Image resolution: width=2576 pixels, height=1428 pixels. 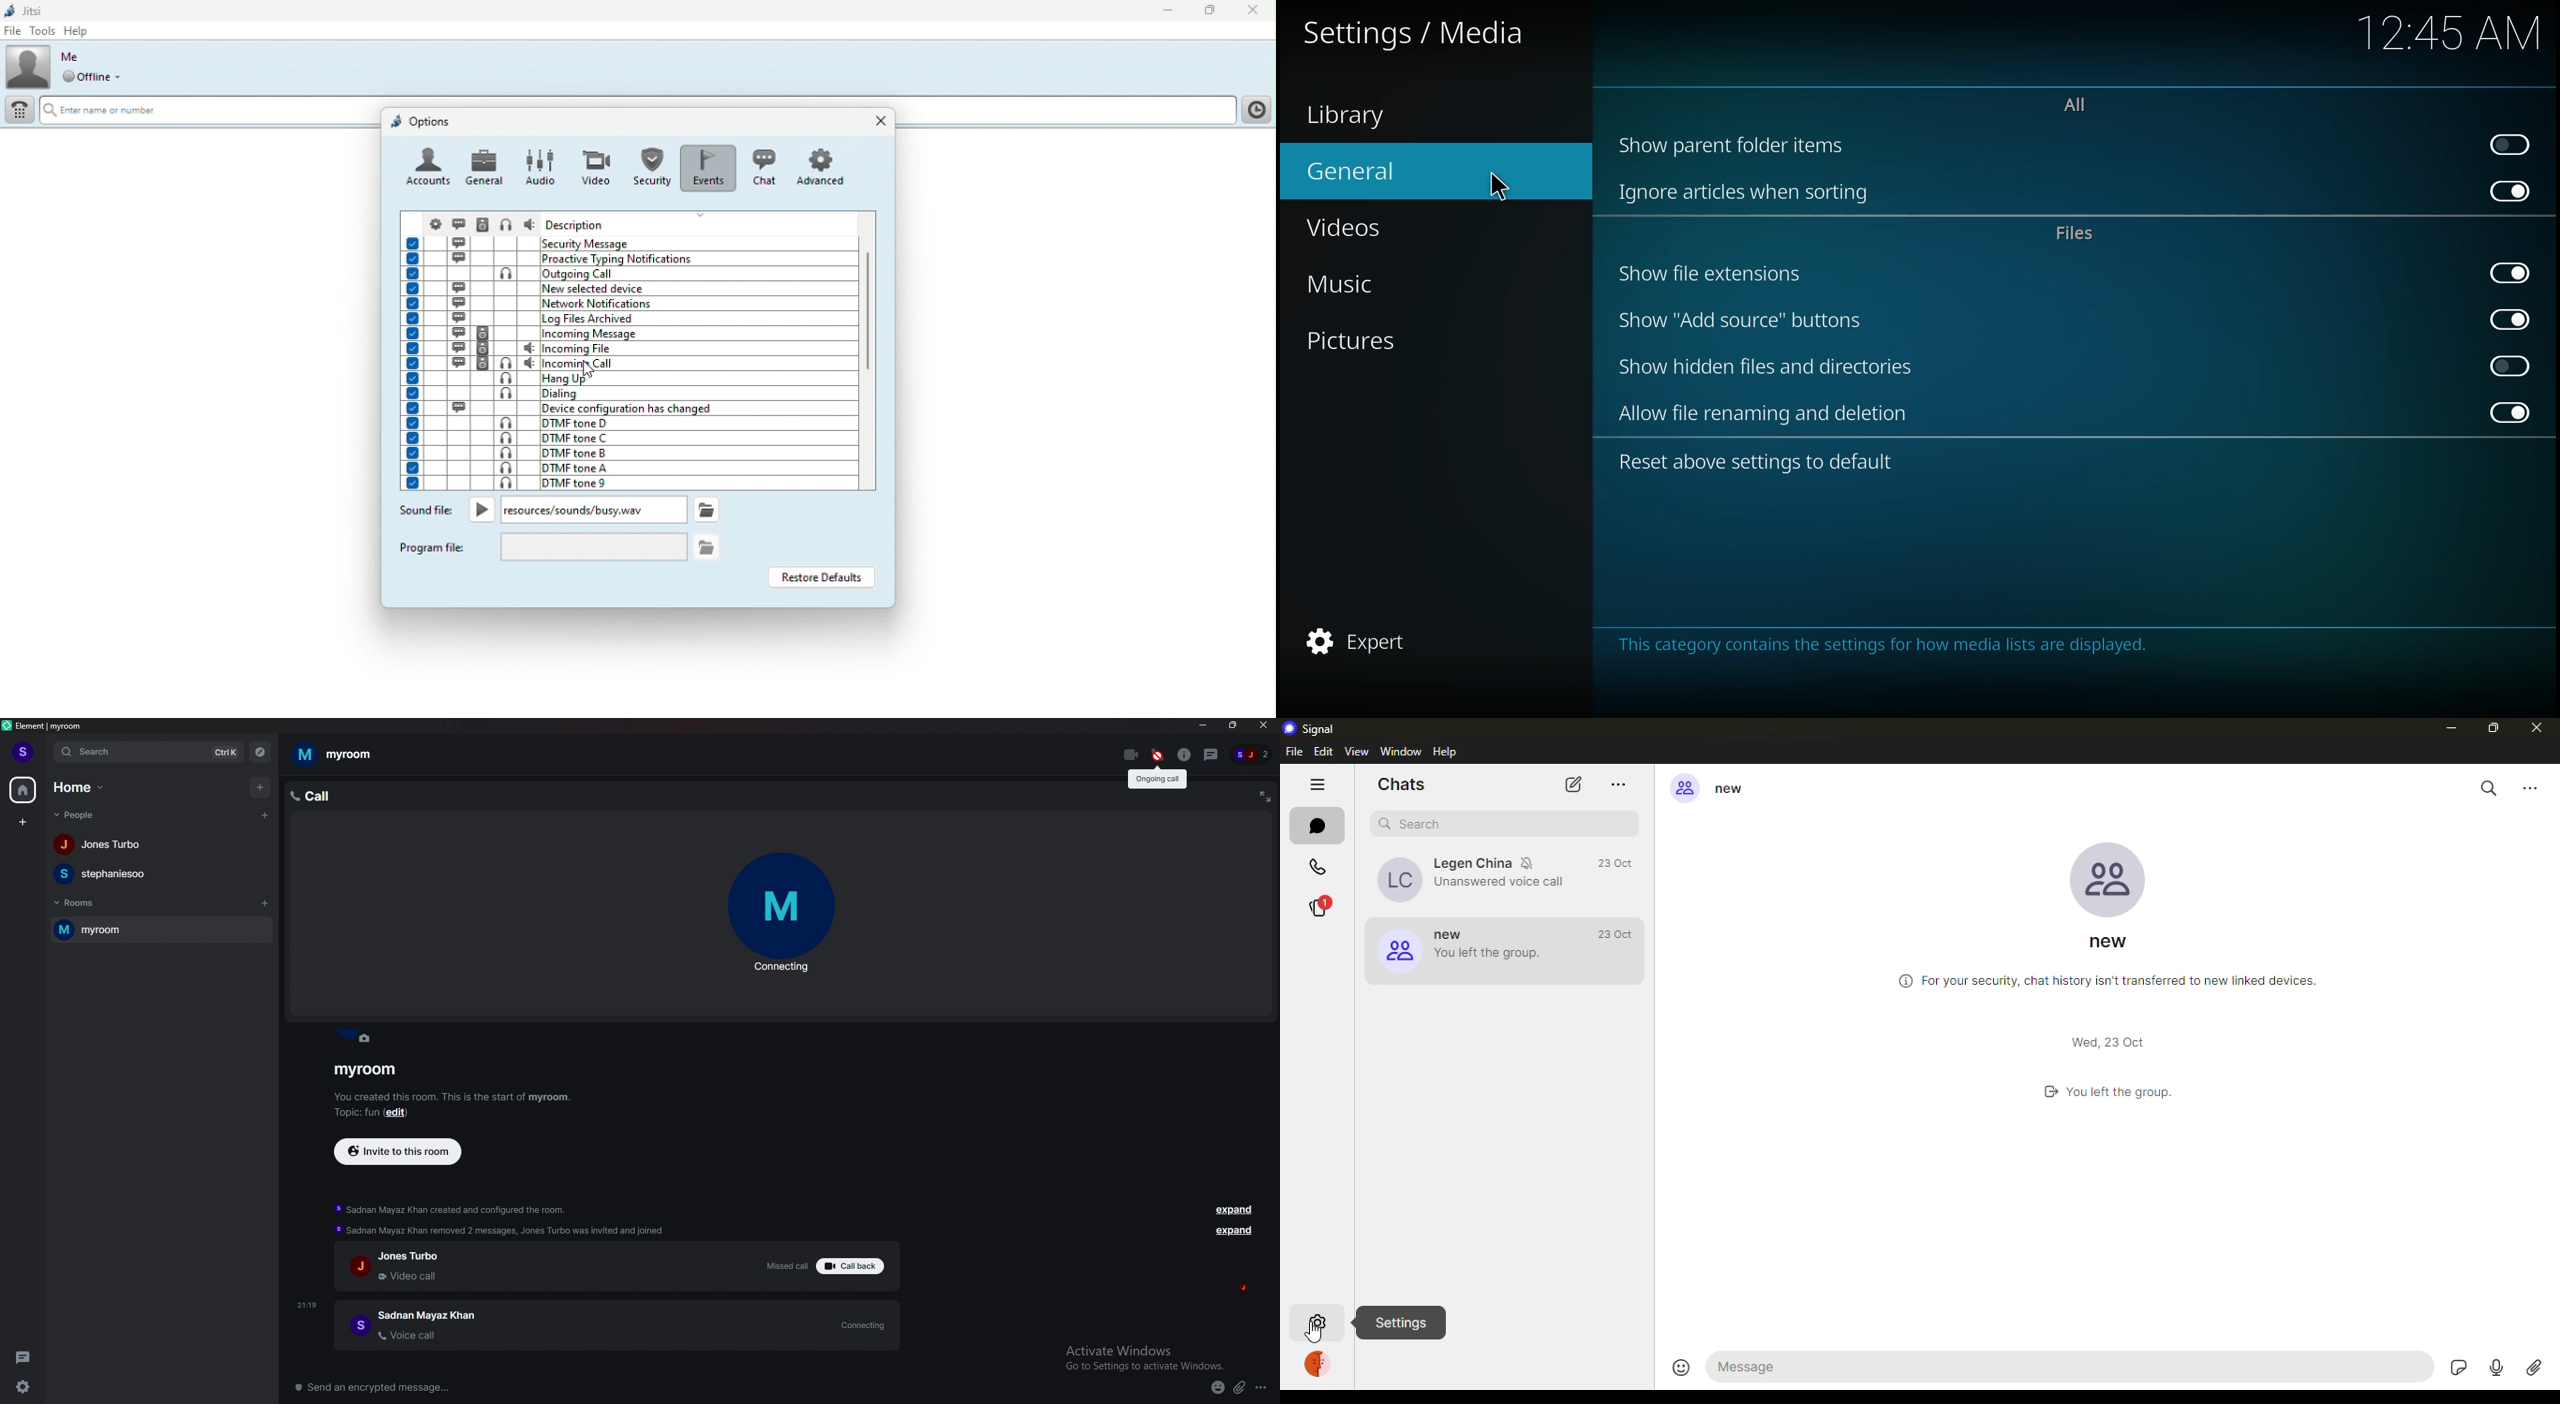 I want to click on Dial pad, so click(x=18, y=113).